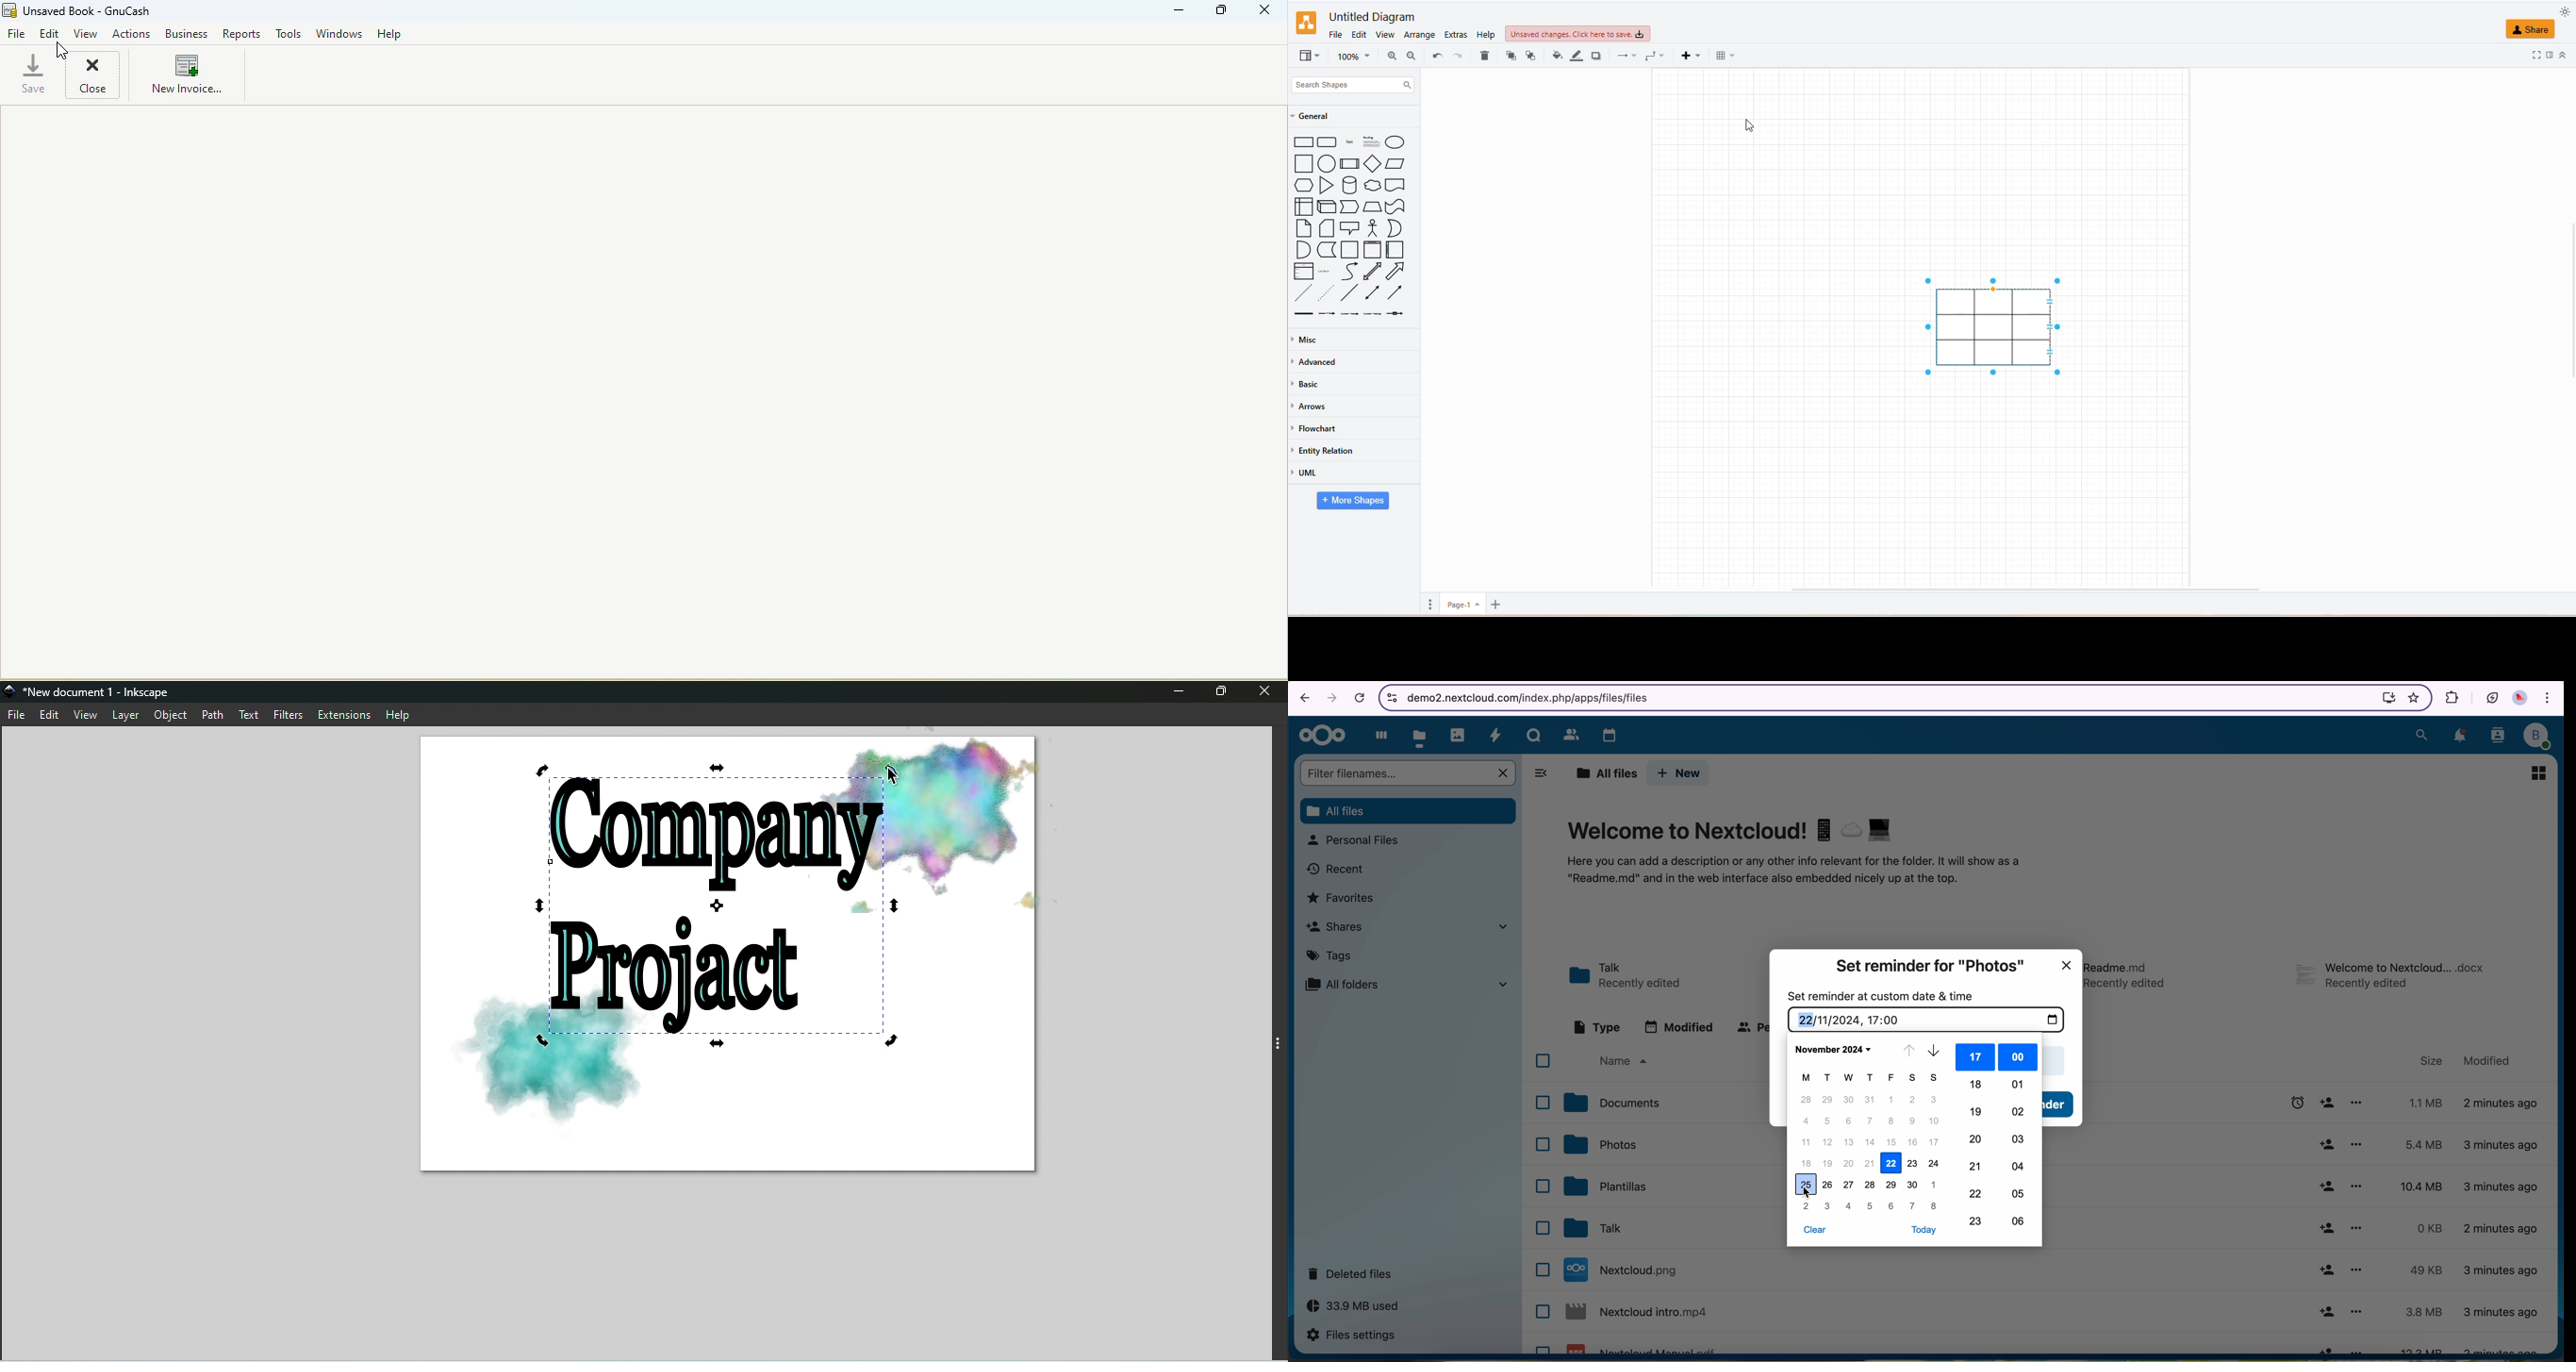 This screenshot has width=2576, height=1372. What do you see at coordinates (1458, 56) in the screenshot?
I see `redo` at bounding box center [1458, 56].